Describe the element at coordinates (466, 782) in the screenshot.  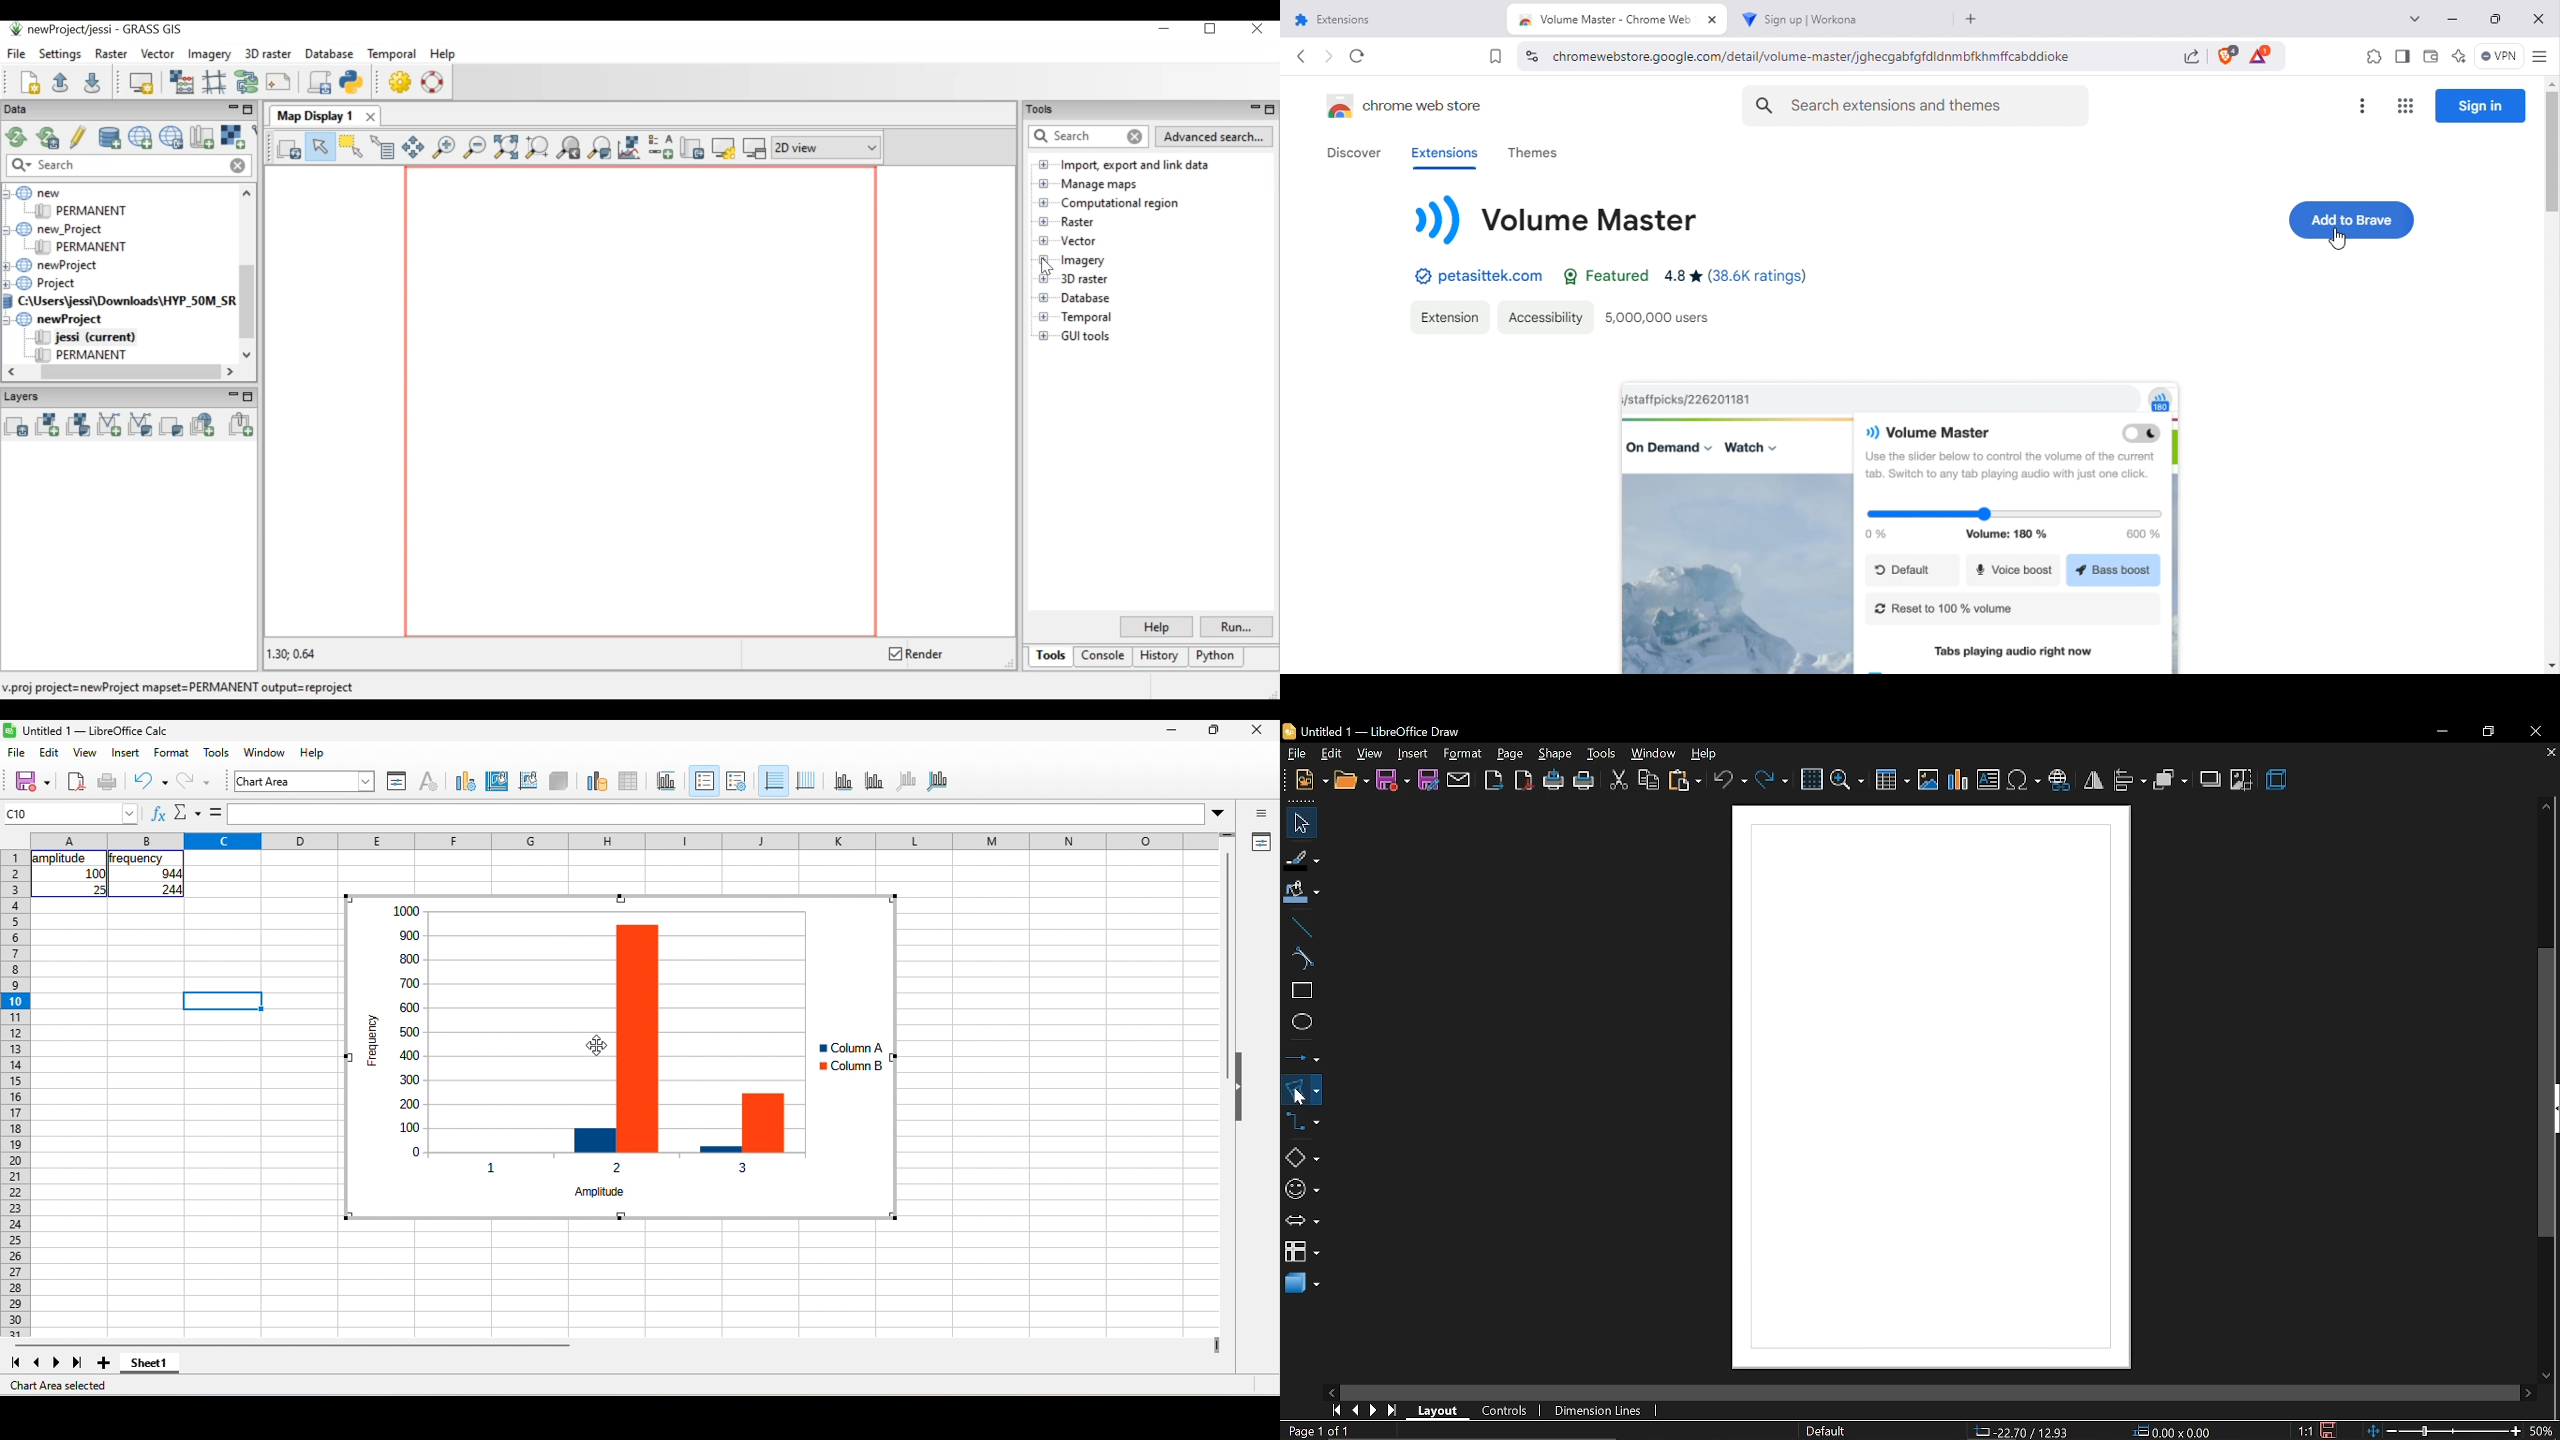
I see `chart type` at that location.